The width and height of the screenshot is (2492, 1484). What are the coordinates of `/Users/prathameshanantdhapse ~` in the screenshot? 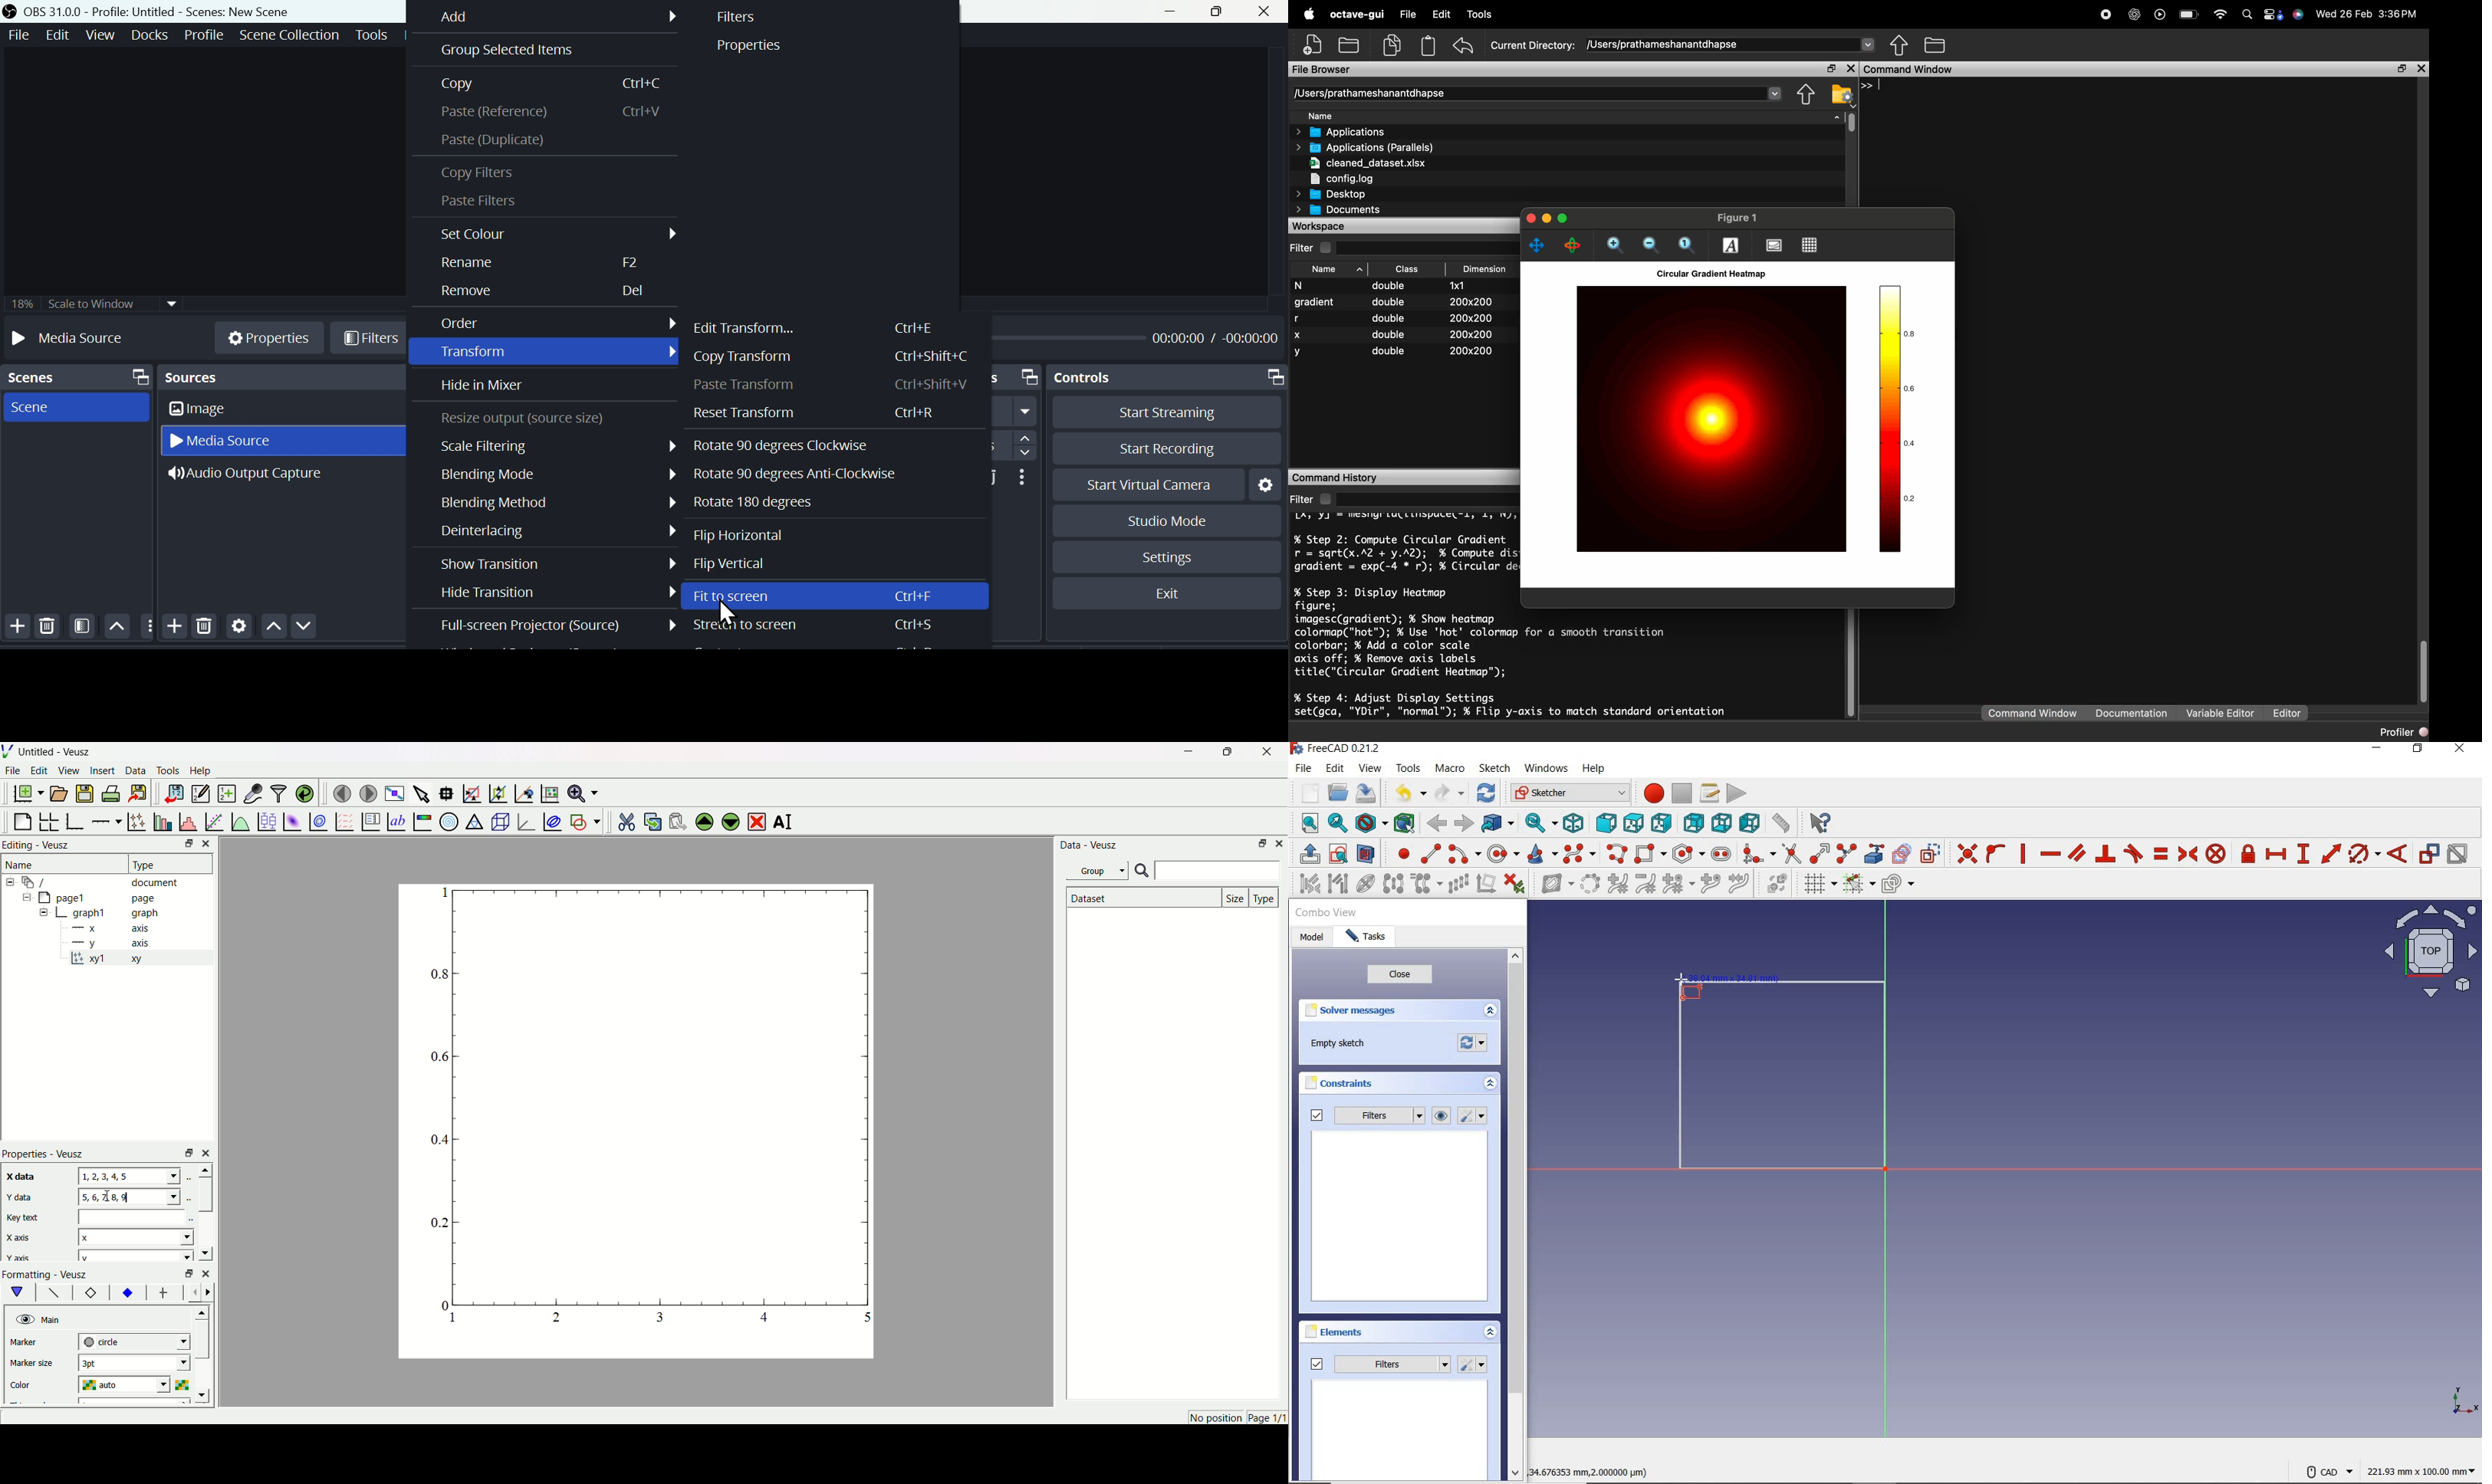 It's located at (1728, 45).